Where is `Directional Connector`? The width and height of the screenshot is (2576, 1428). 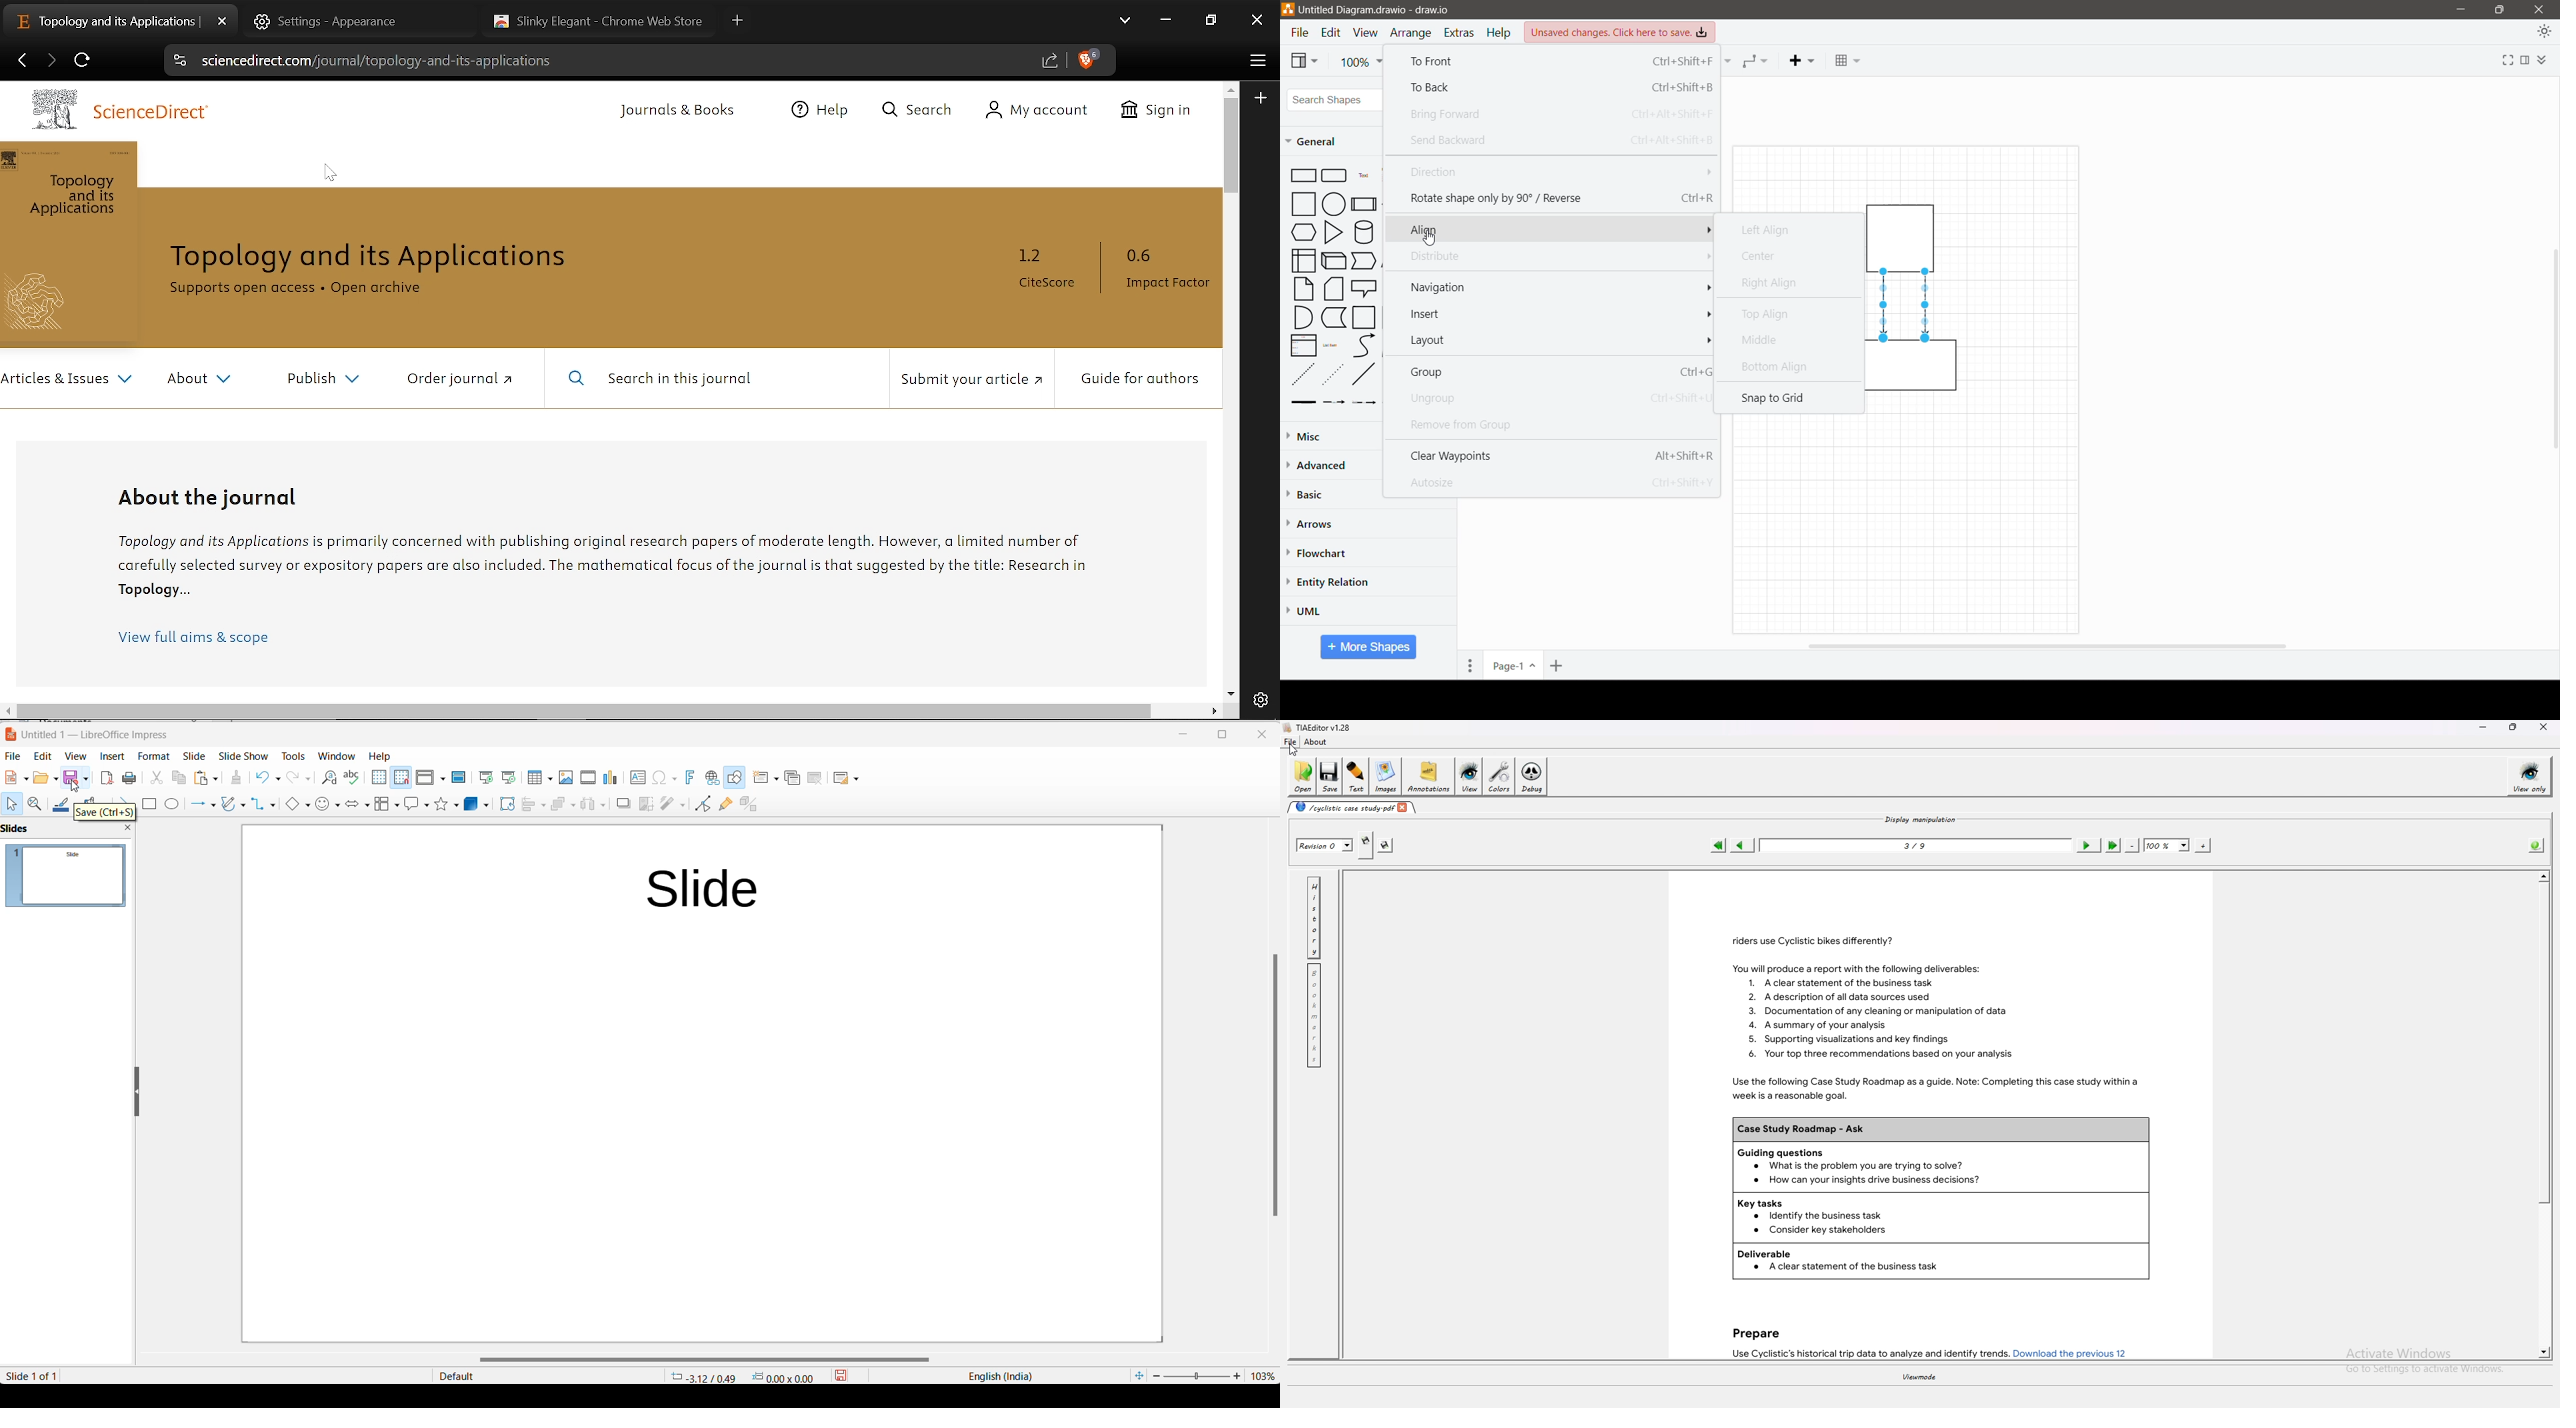 Directional Connector is located at coordinates (1885, 306).